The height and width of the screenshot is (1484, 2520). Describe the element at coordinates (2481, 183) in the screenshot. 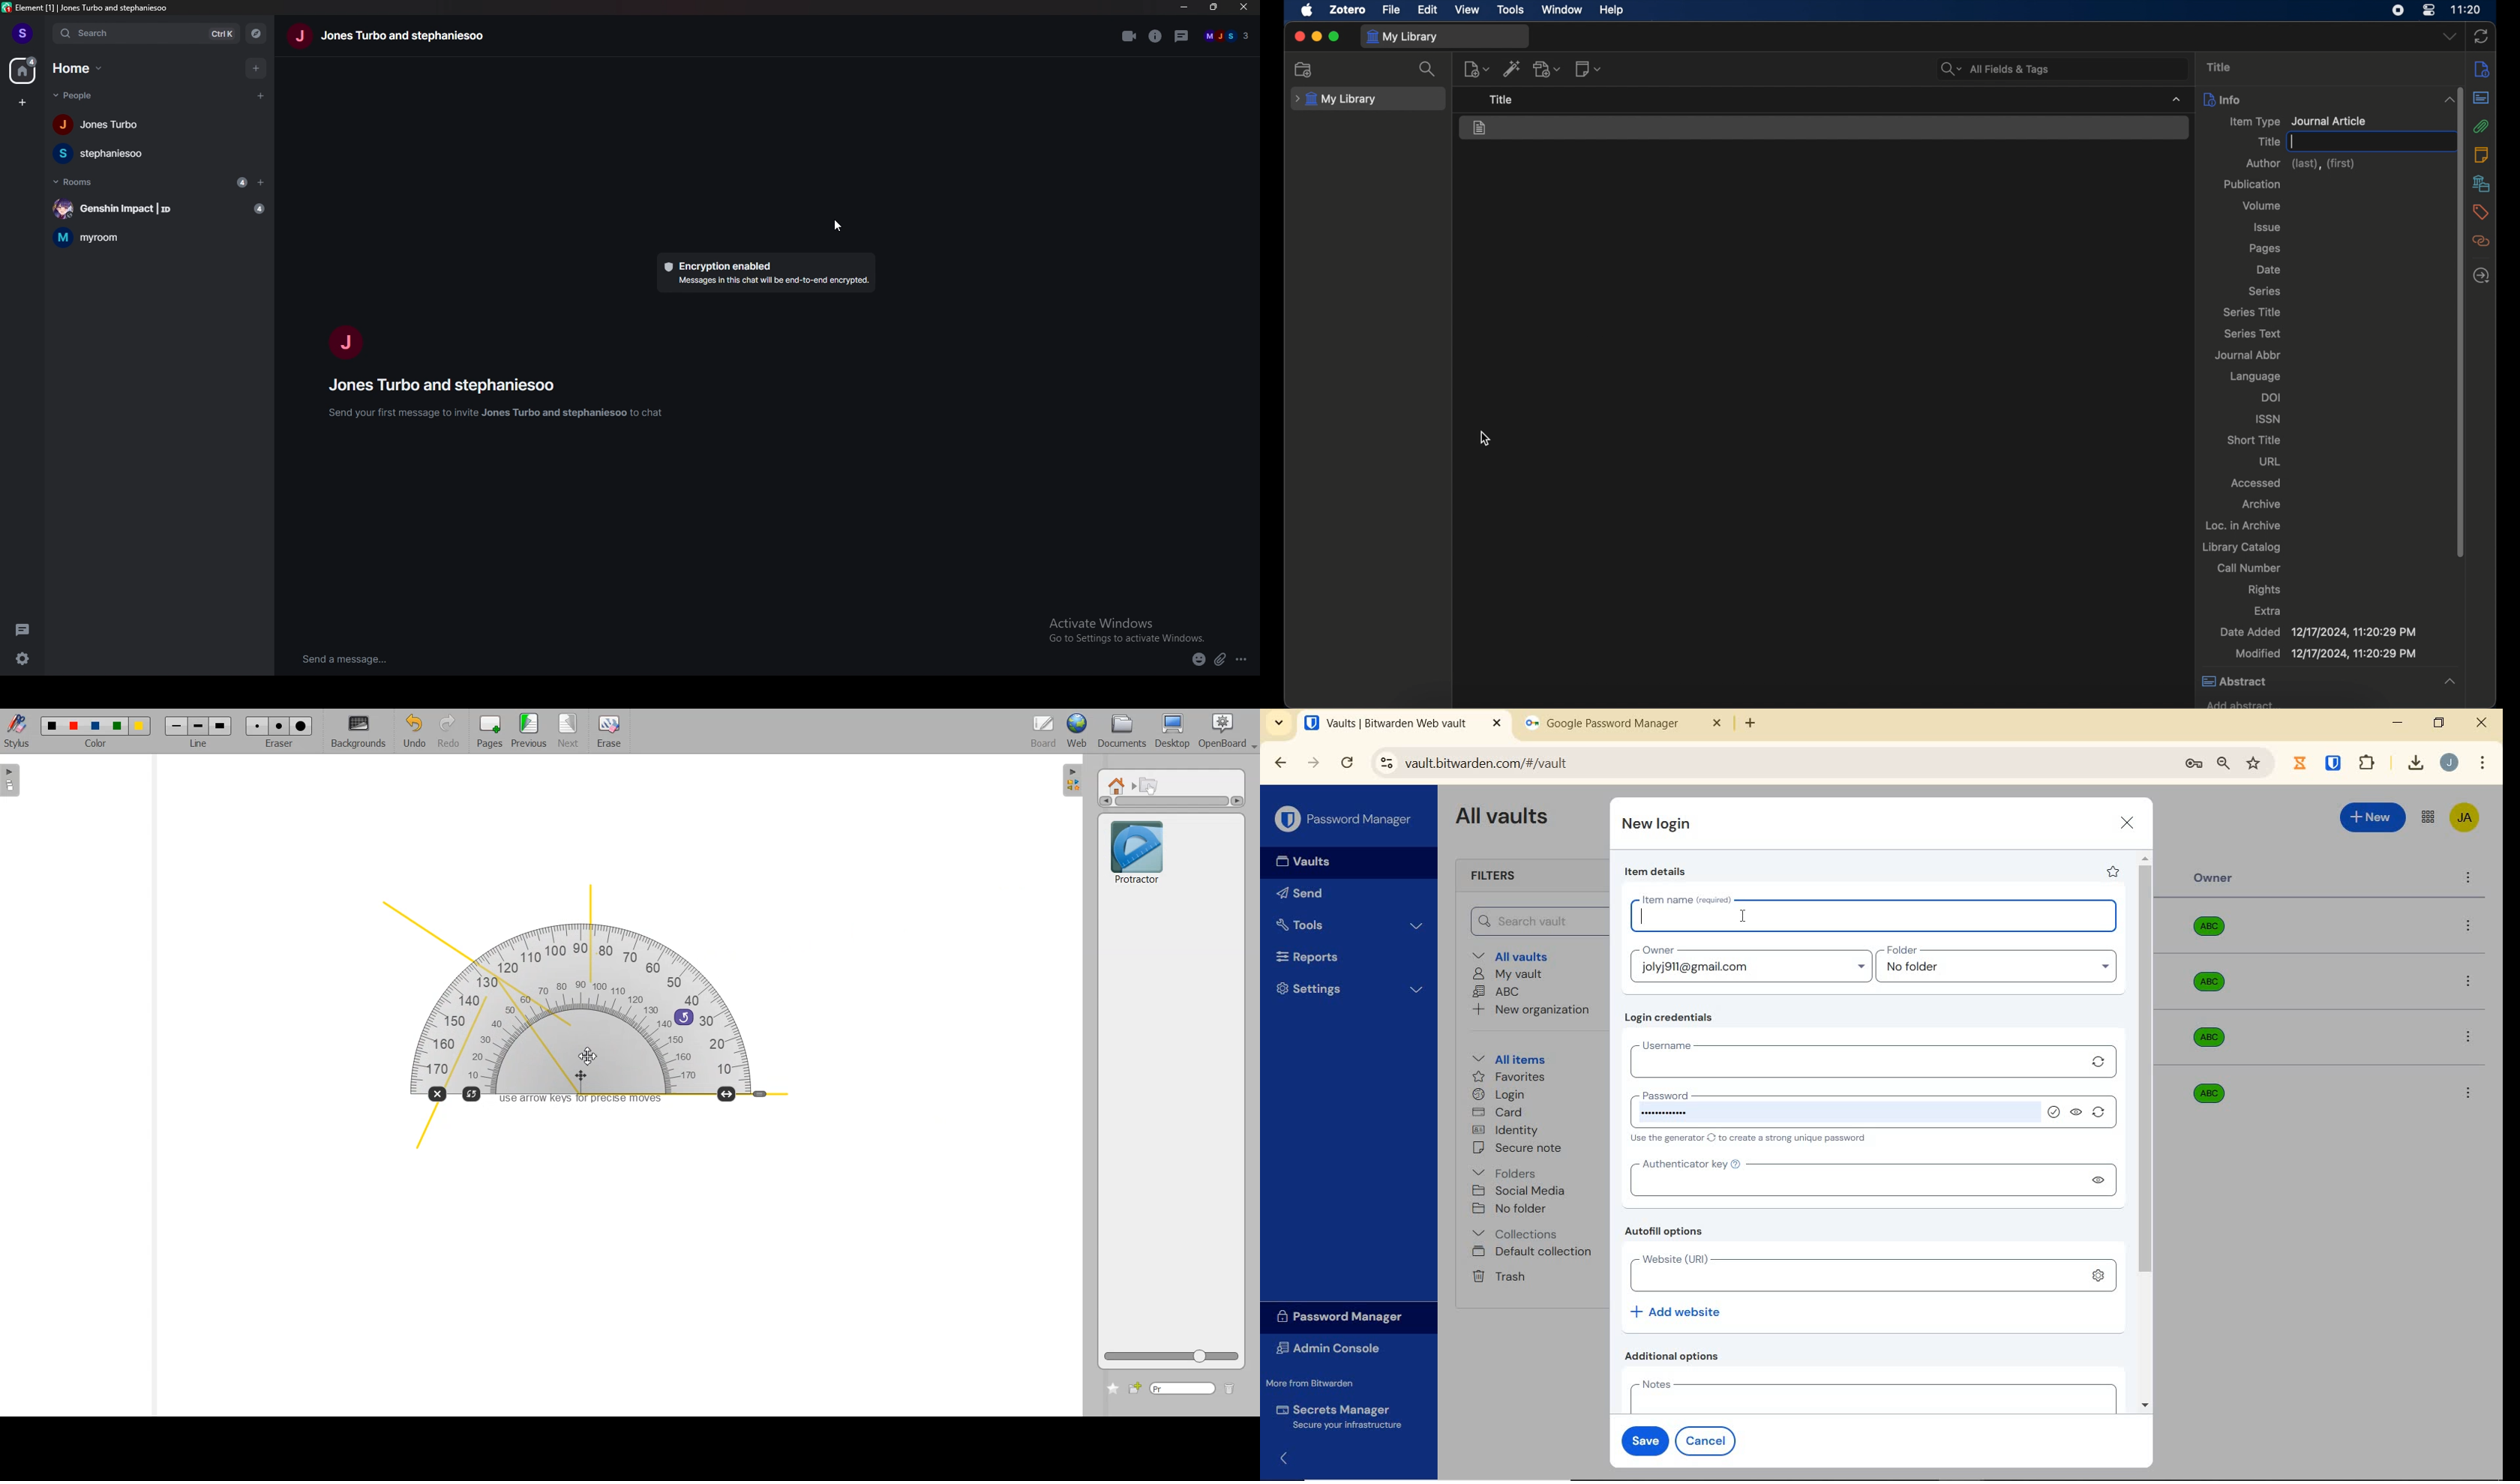

I see `libraries` at that location.